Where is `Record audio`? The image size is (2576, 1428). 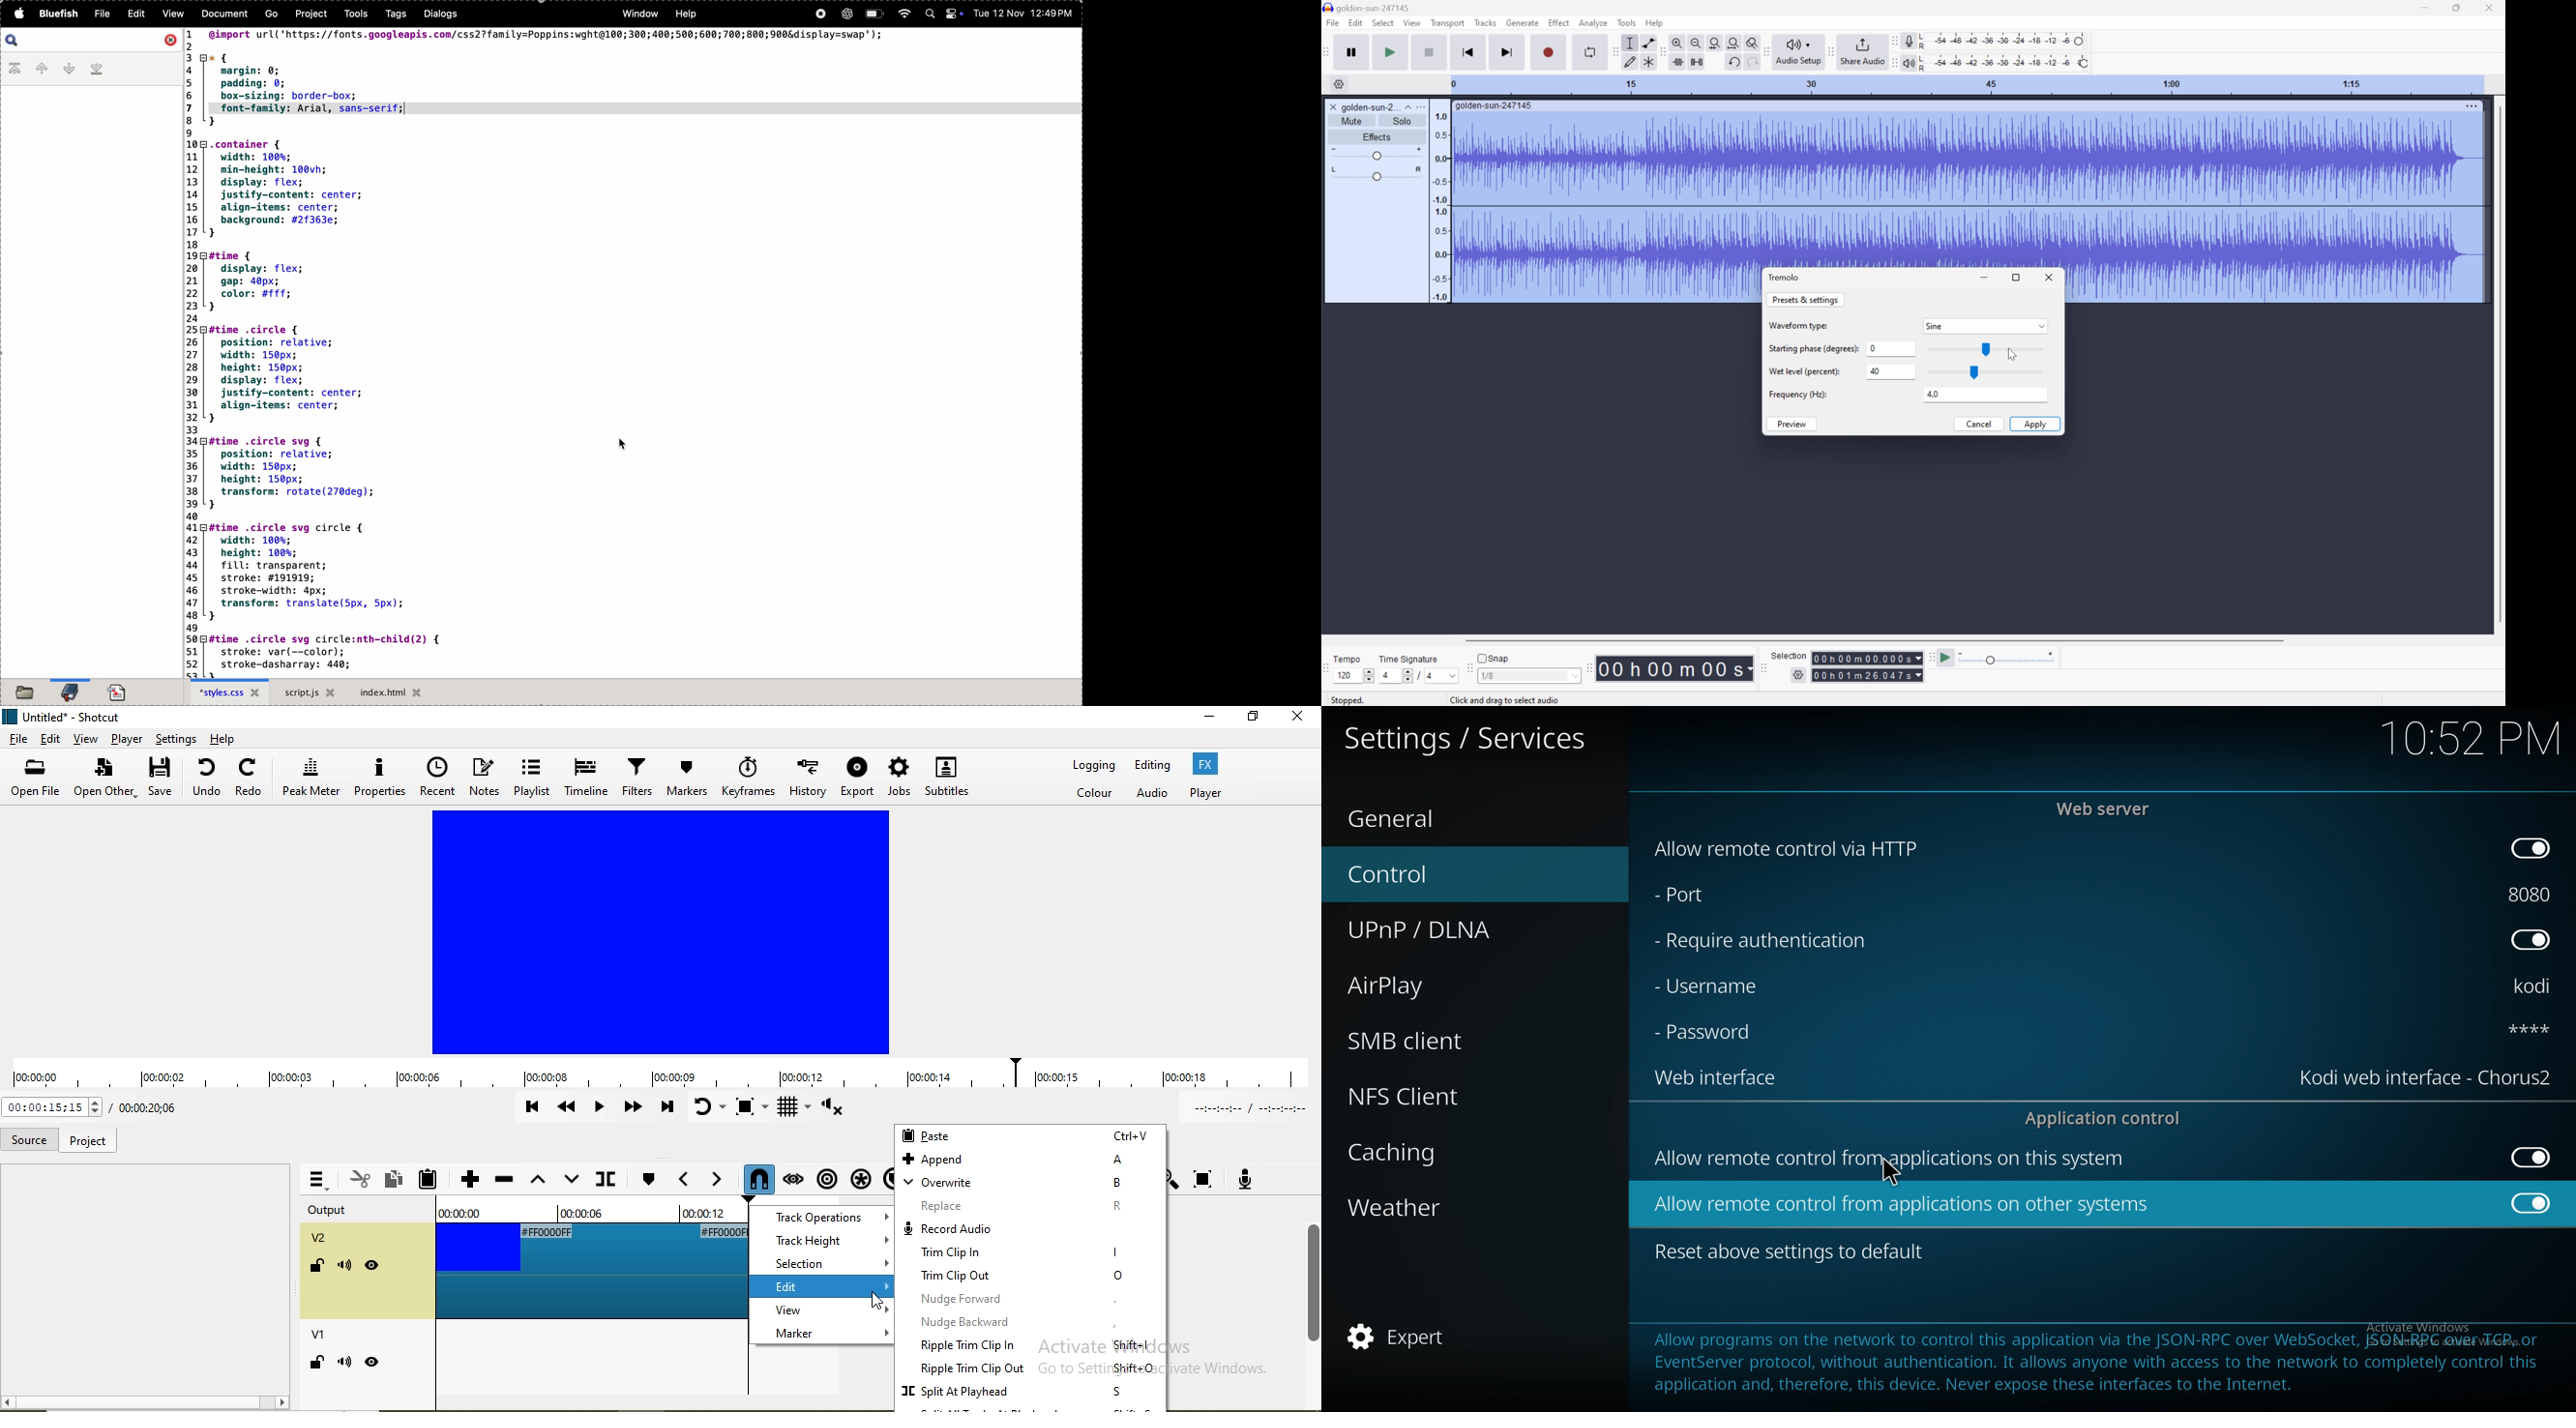
Record audio is located at coordinates (1243, 1177).